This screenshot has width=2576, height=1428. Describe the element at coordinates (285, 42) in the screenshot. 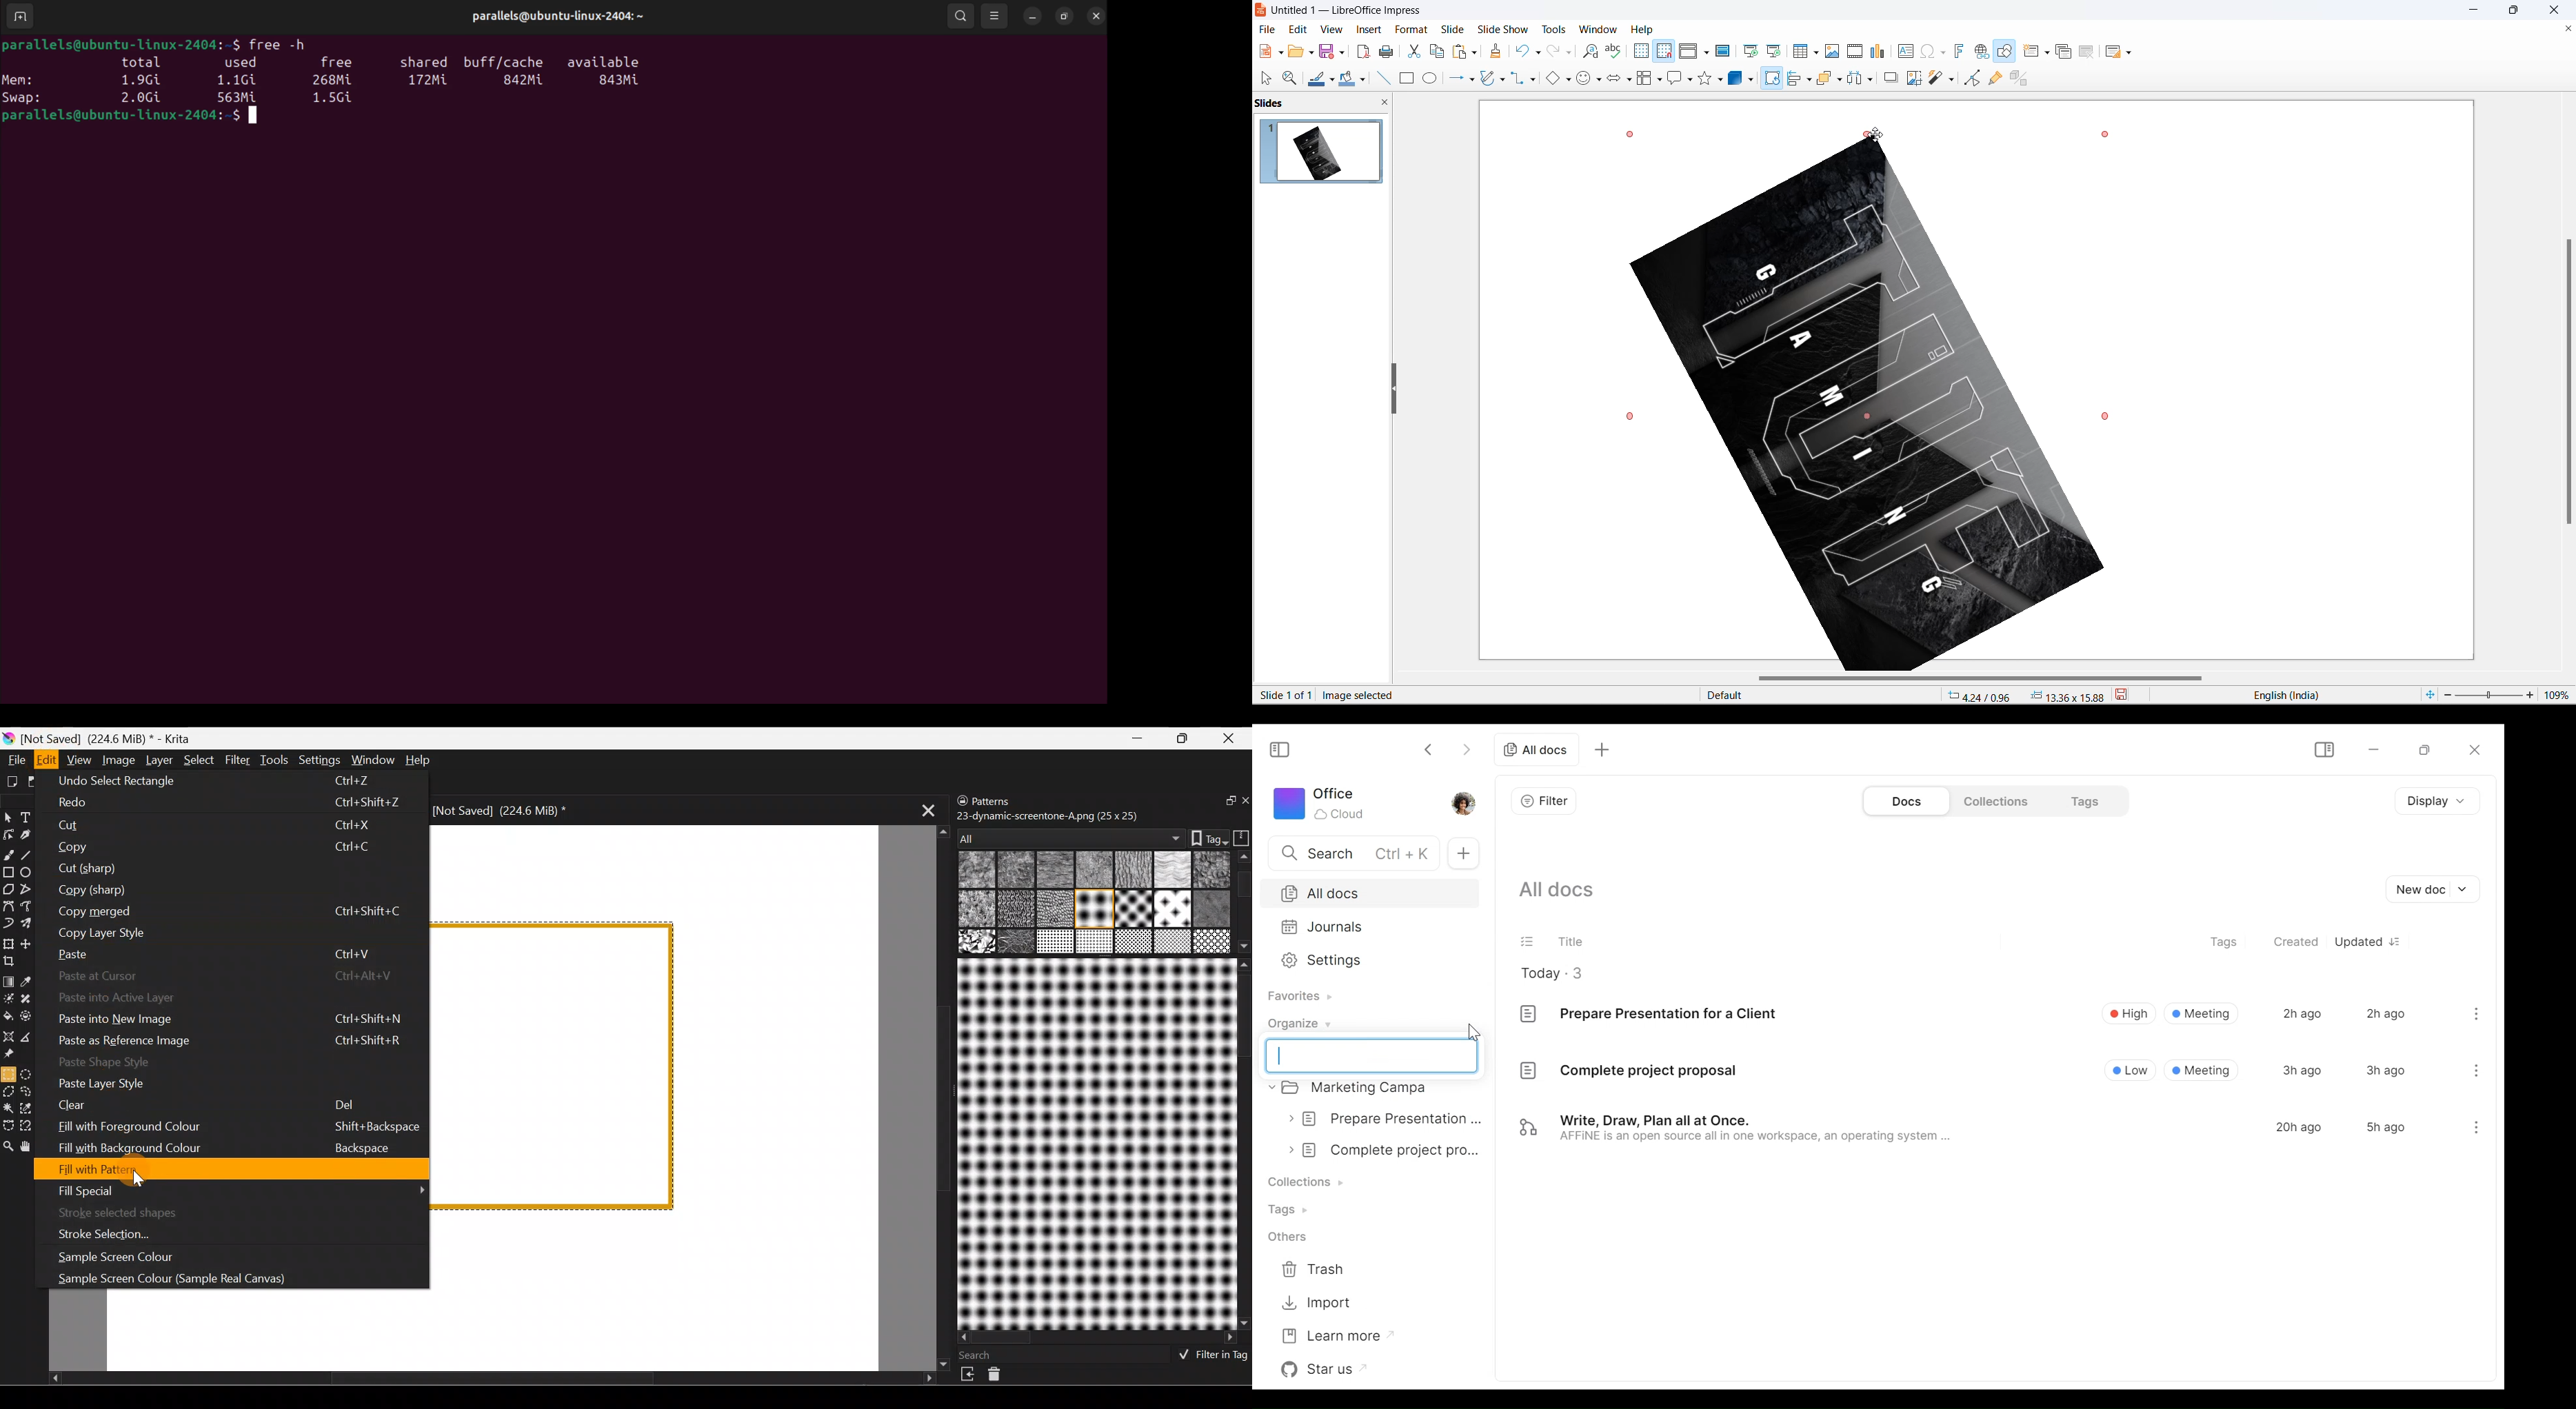

I see `free -h` at that location.